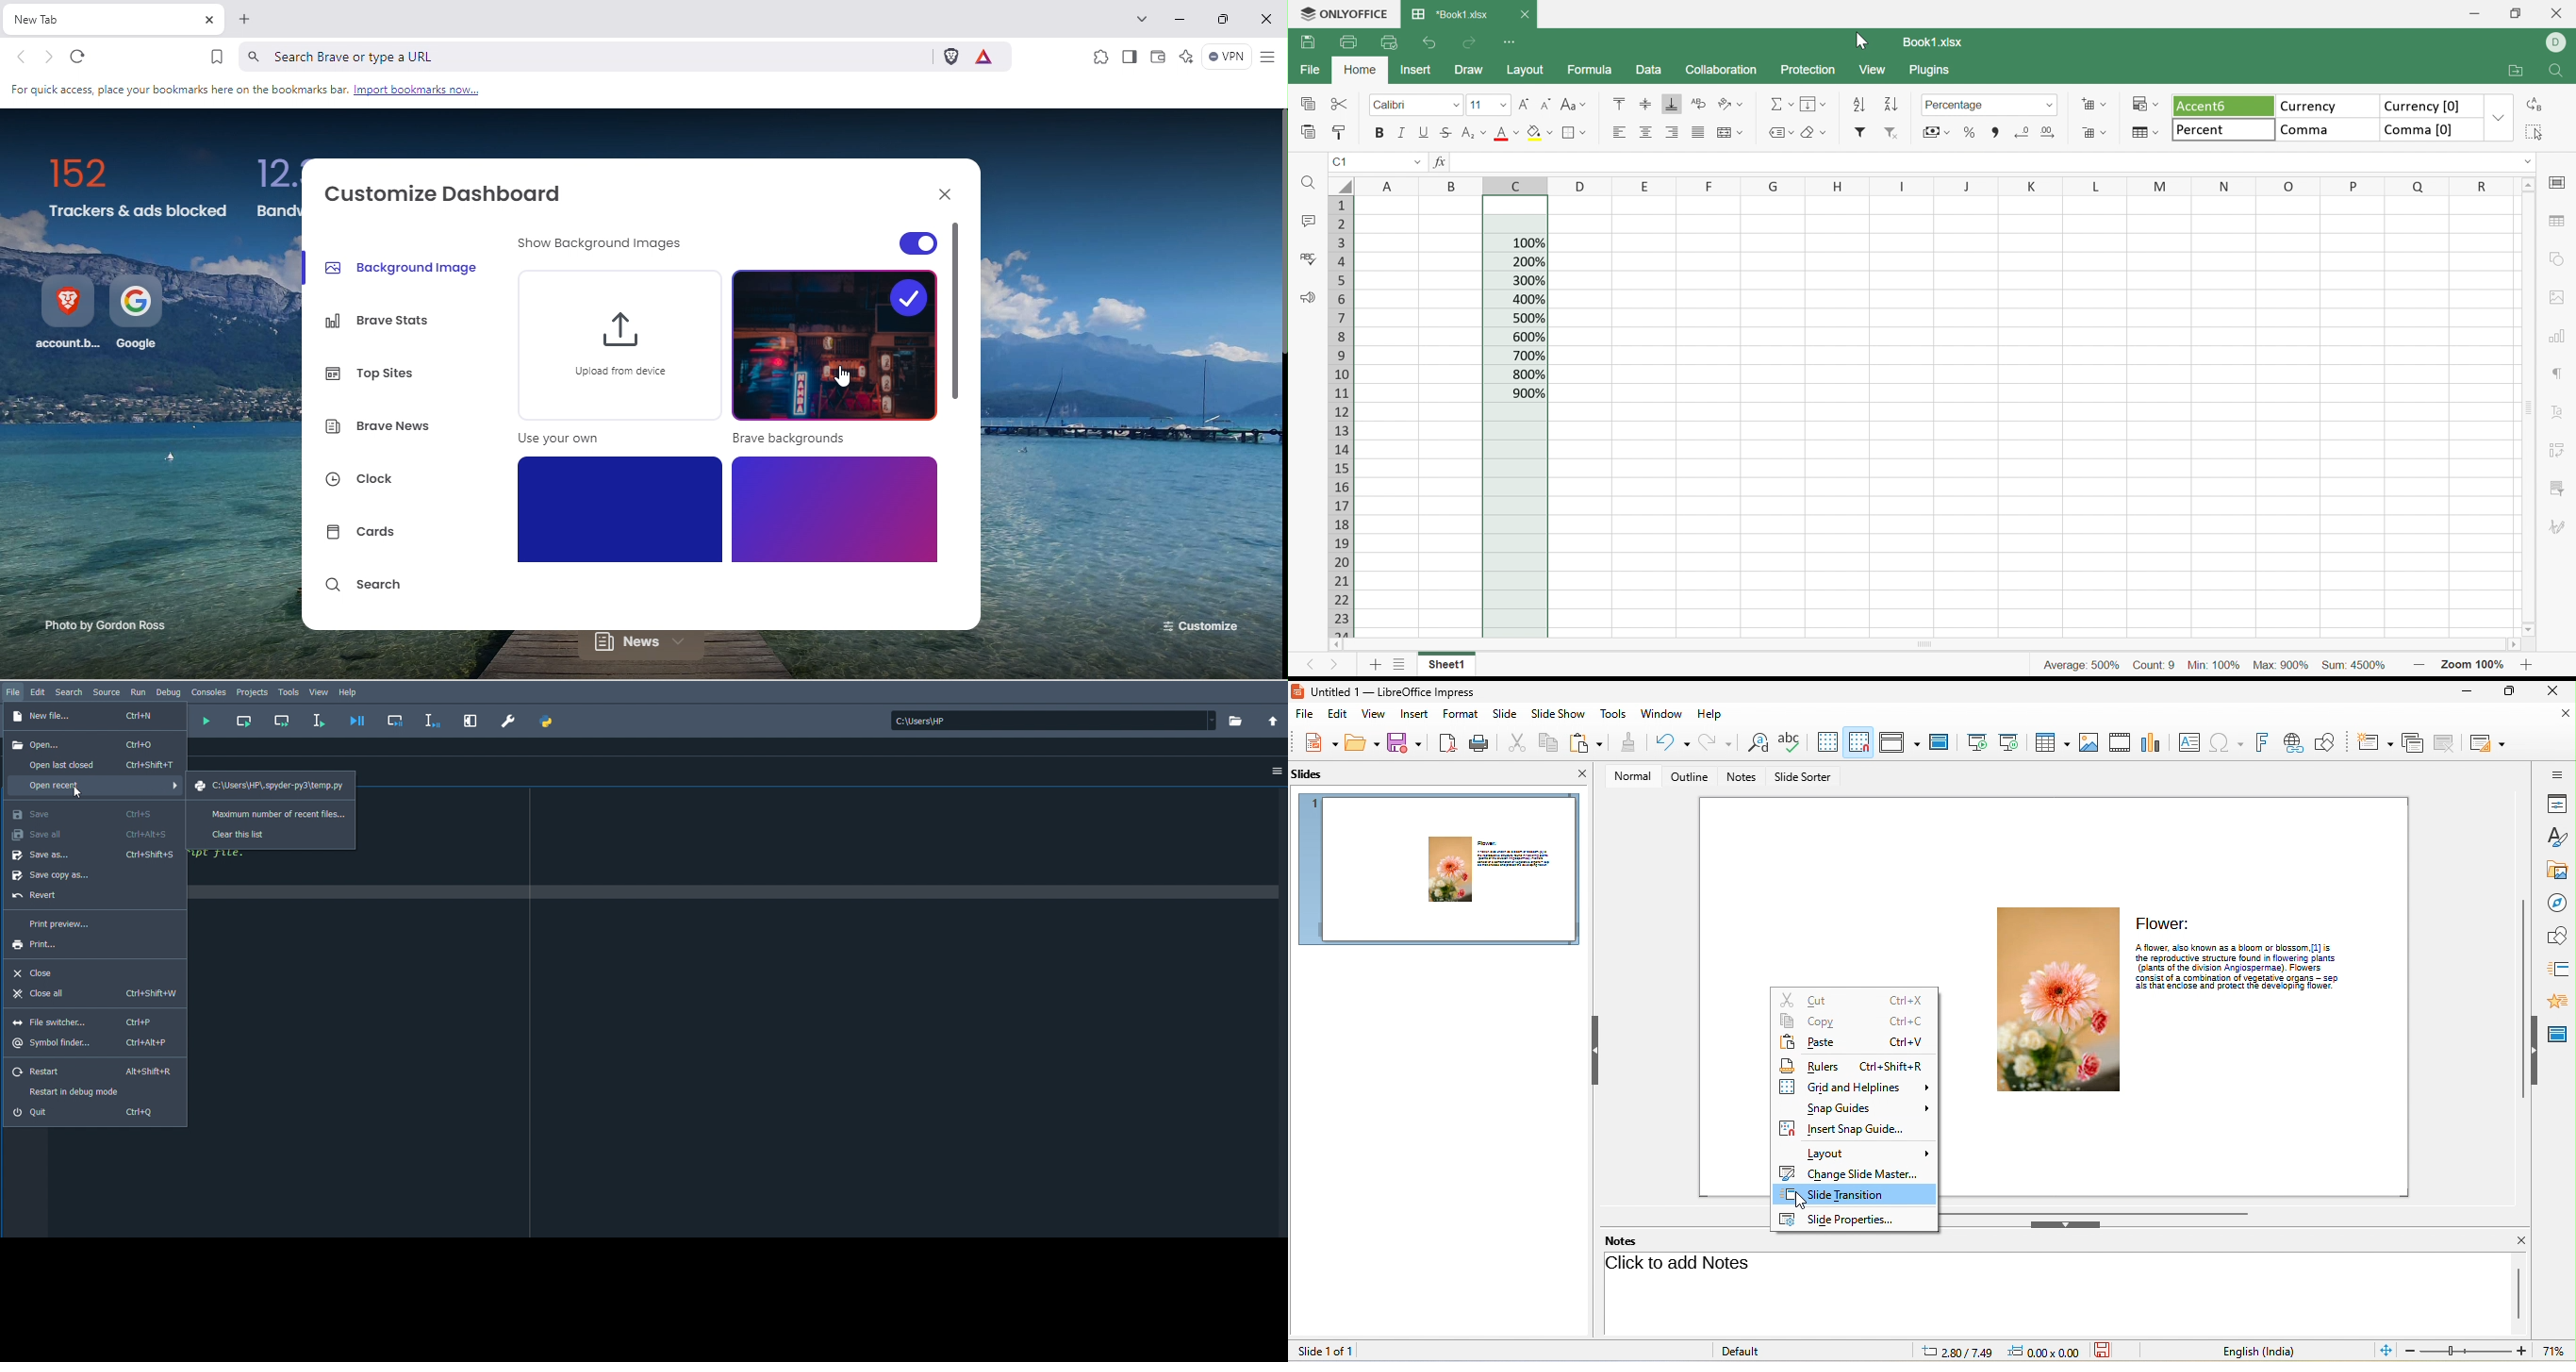 This screenshot has height=1372, width=2576. I want to click on Cut, so click(1339, 103).